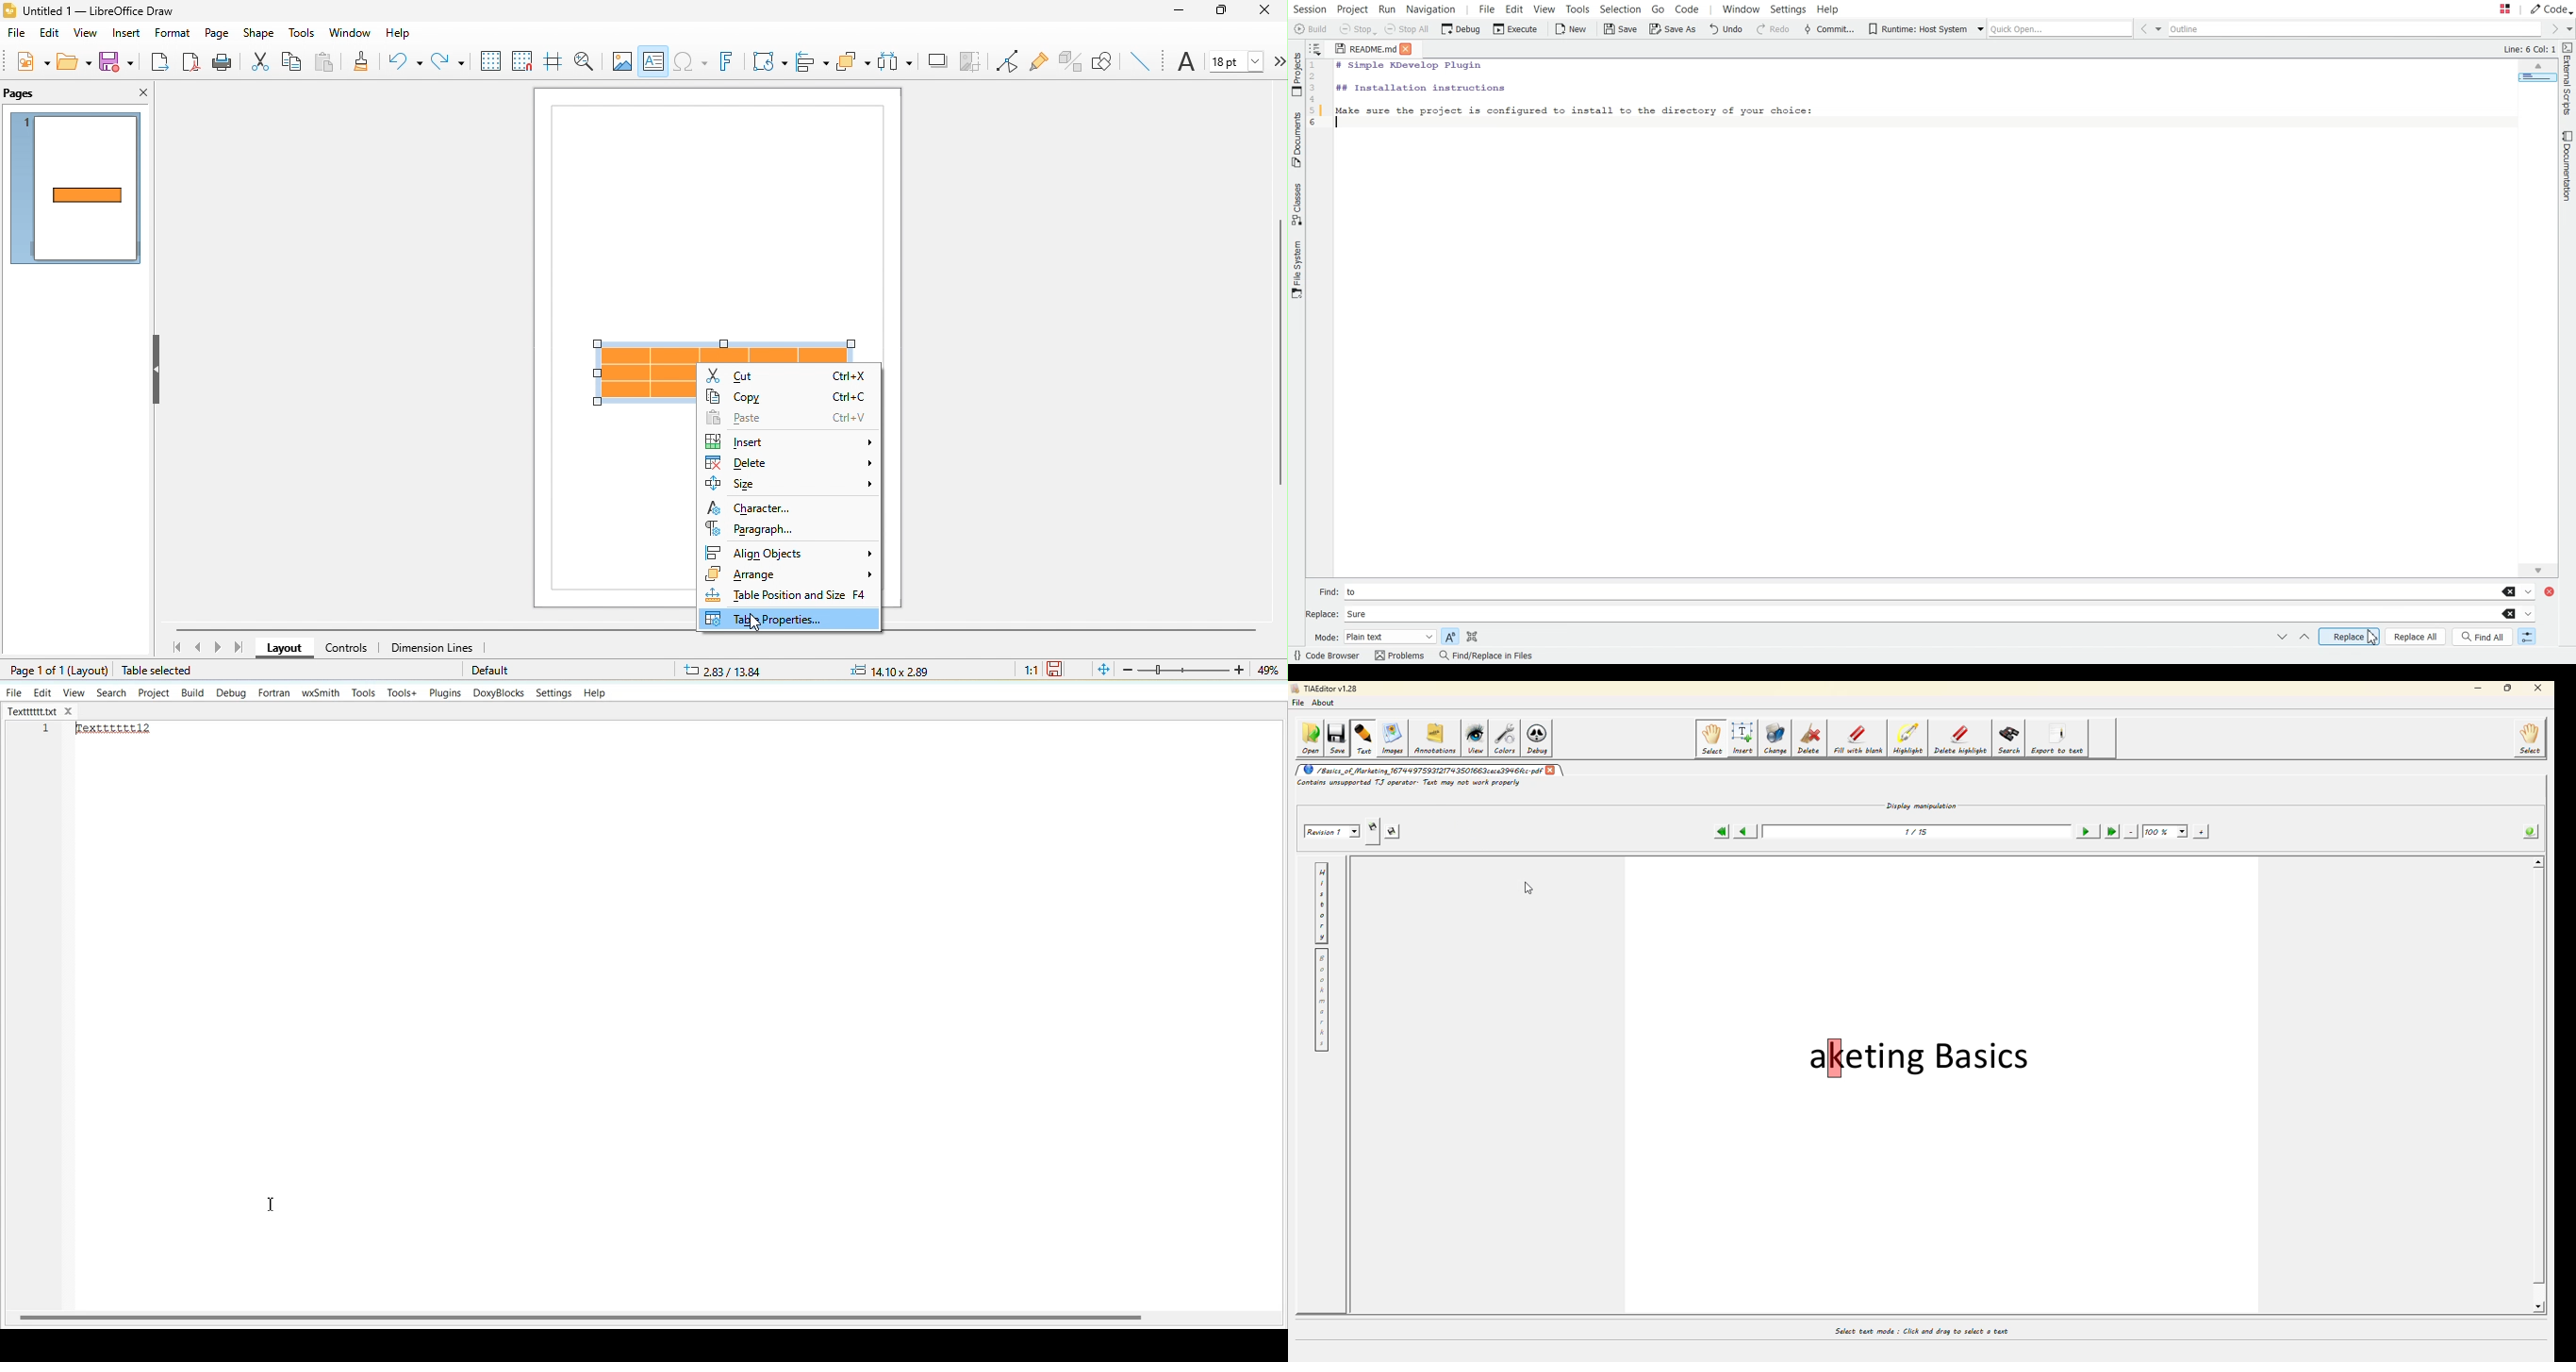 The width and height of the screenshot is (2576, 1372). What do you see at coordinates (1270, 11) in the screenshot?
I see `close` at bounding box center [1270, 11].